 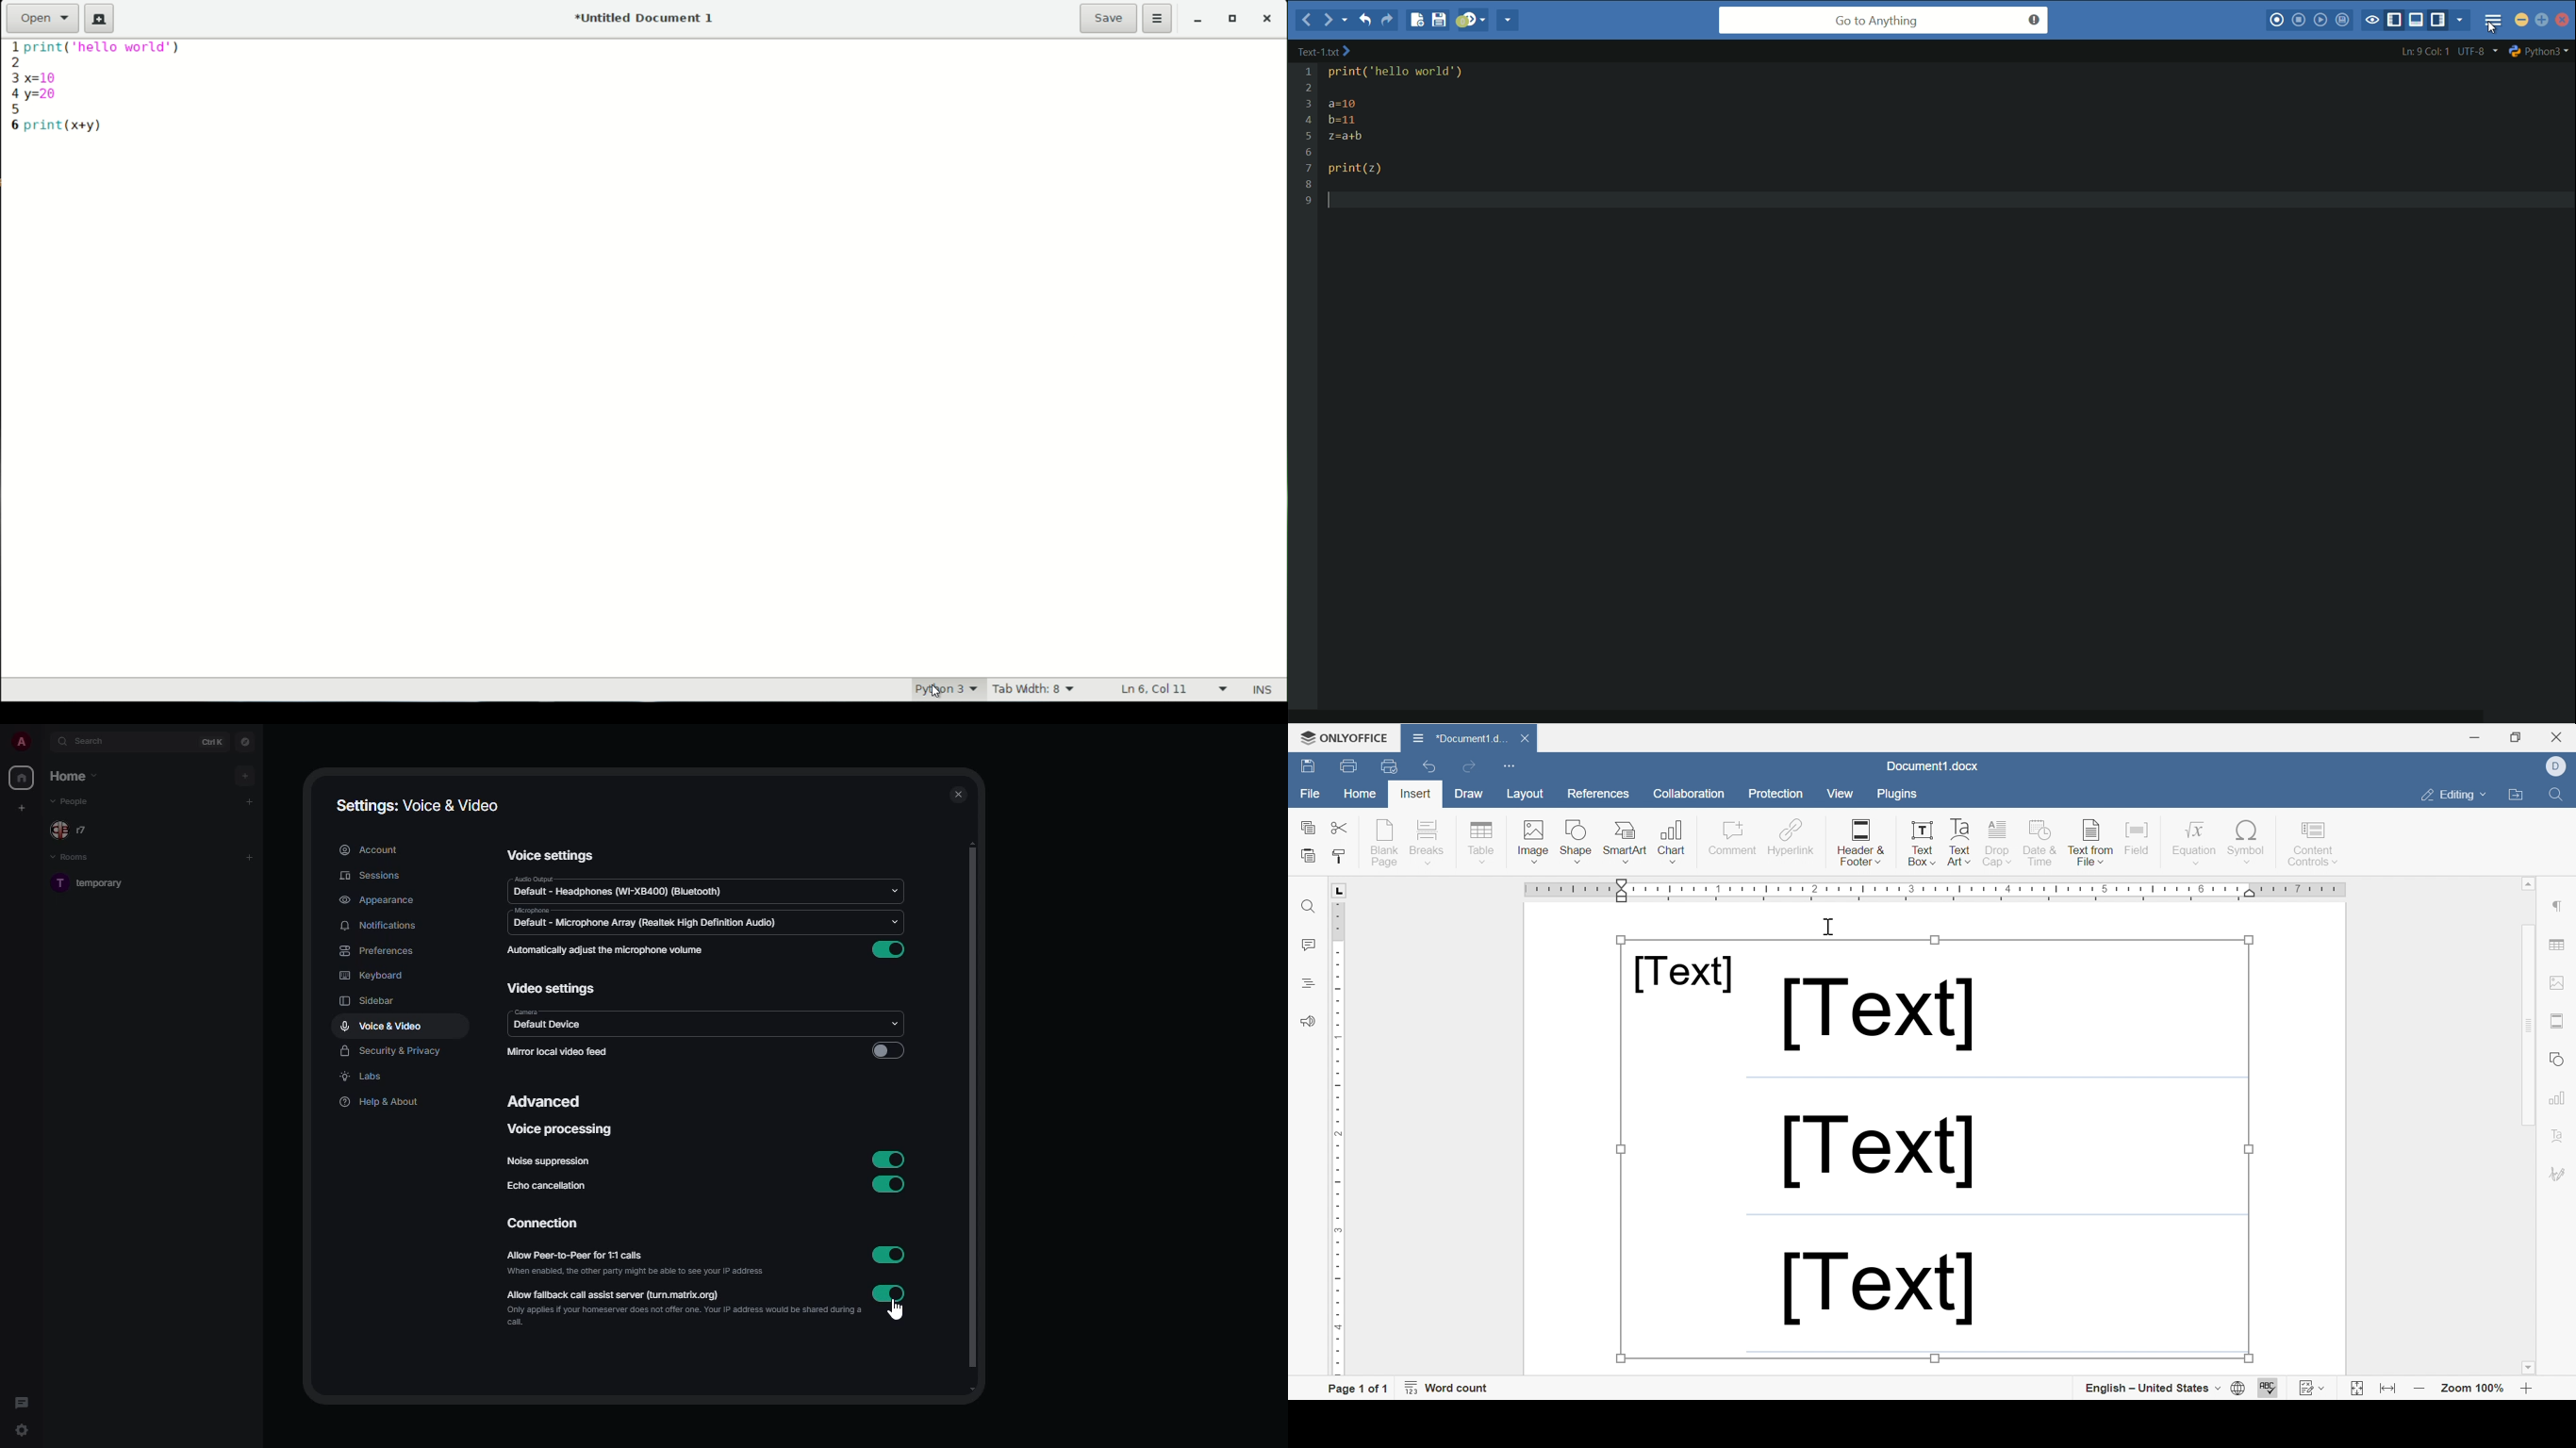 I want to click on text Cursor, so click(x=1831, y=927).